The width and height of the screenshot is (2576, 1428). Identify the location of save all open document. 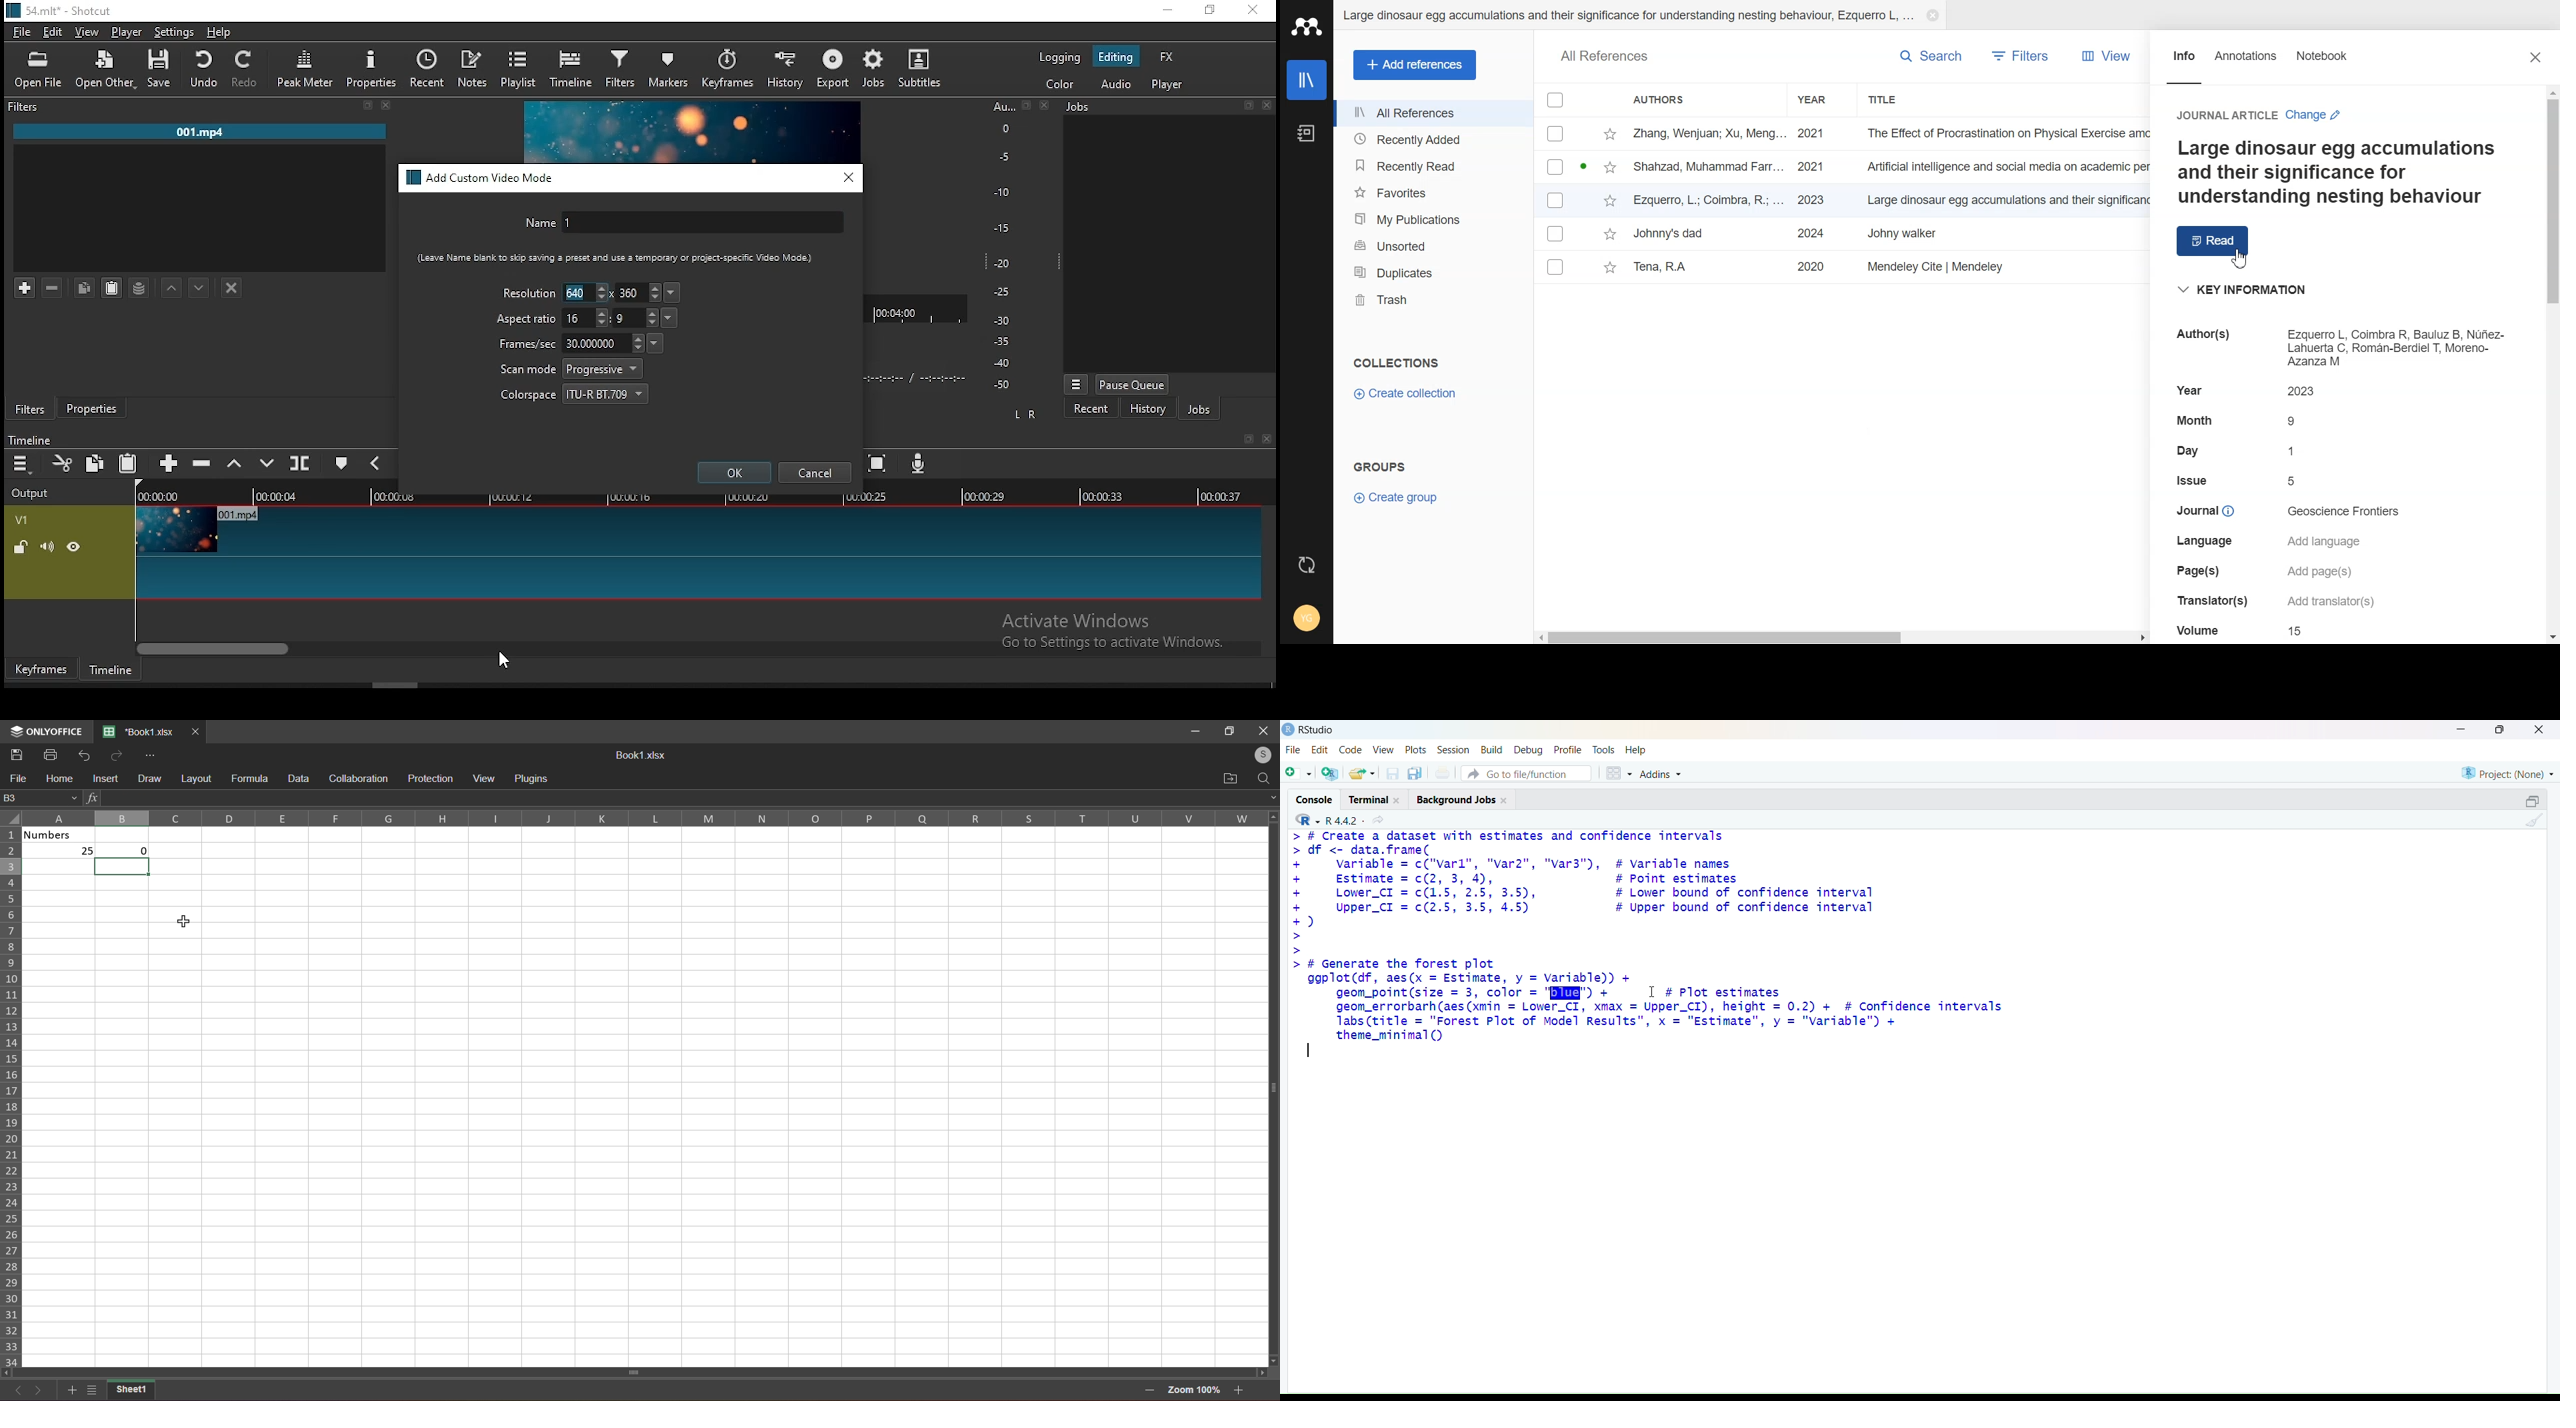
(1414, 773).